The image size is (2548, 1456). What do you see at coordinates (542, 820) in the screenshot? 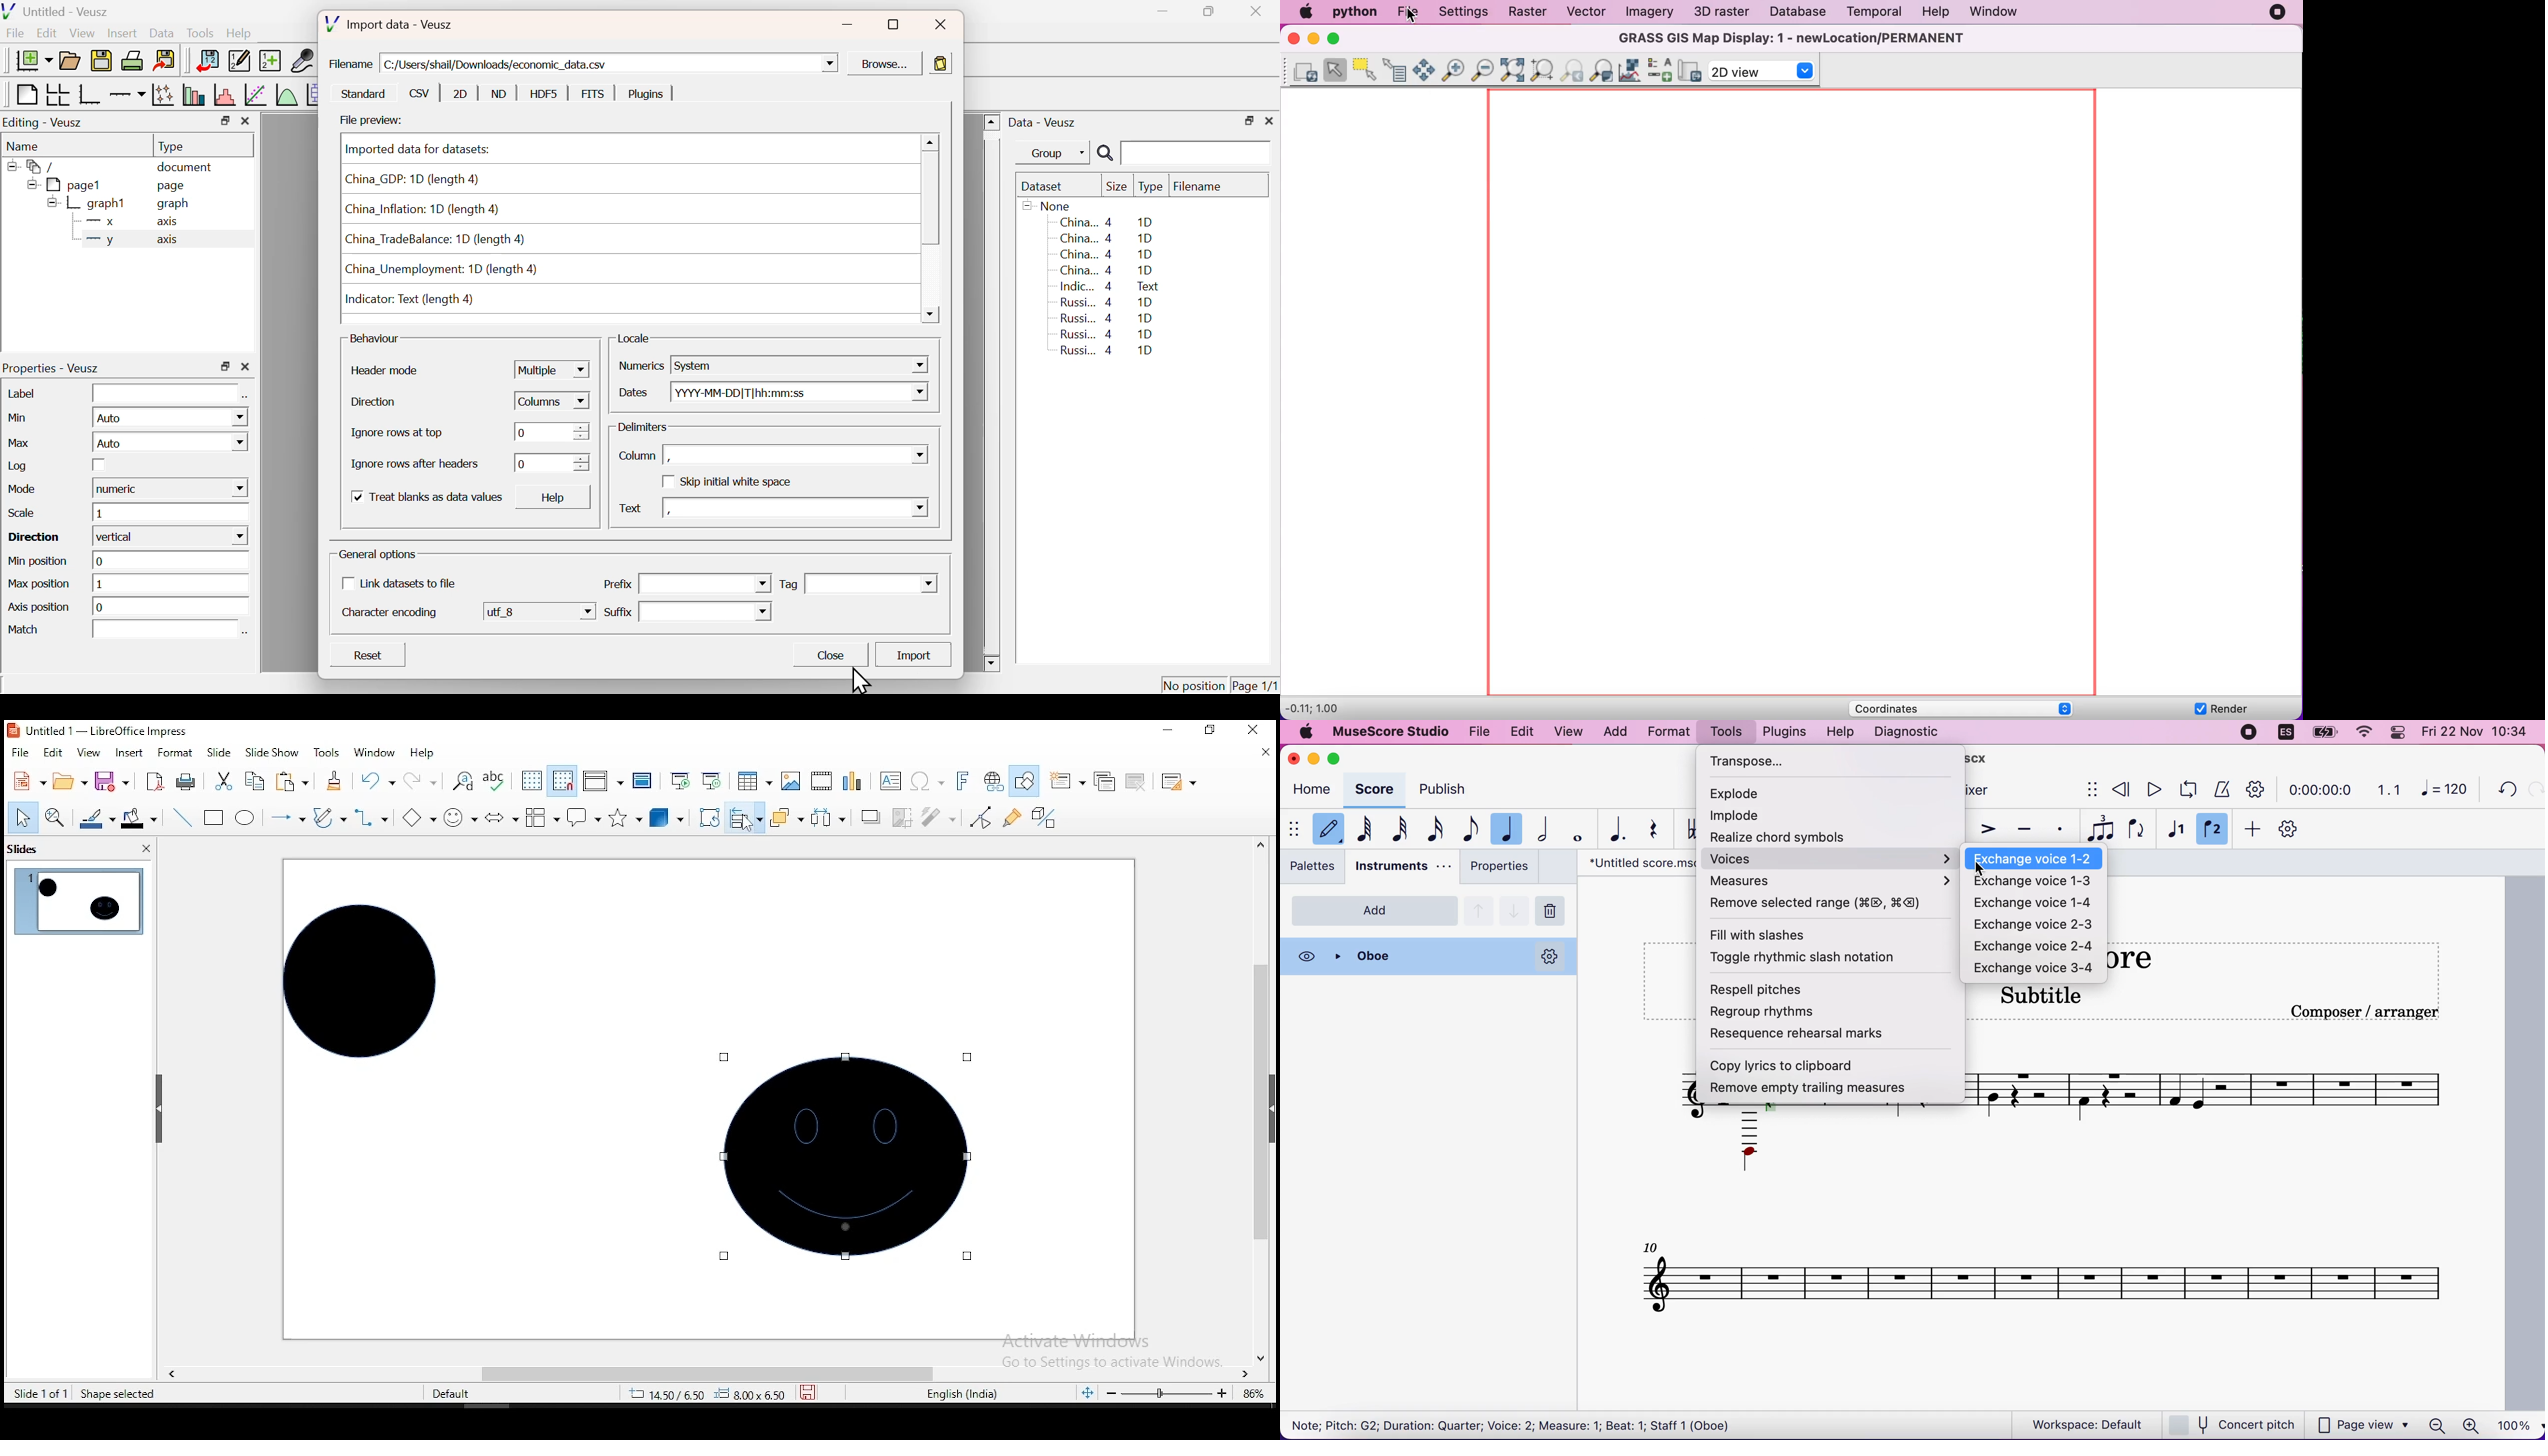
I see `flowchart` at bounding box center [542, 820].